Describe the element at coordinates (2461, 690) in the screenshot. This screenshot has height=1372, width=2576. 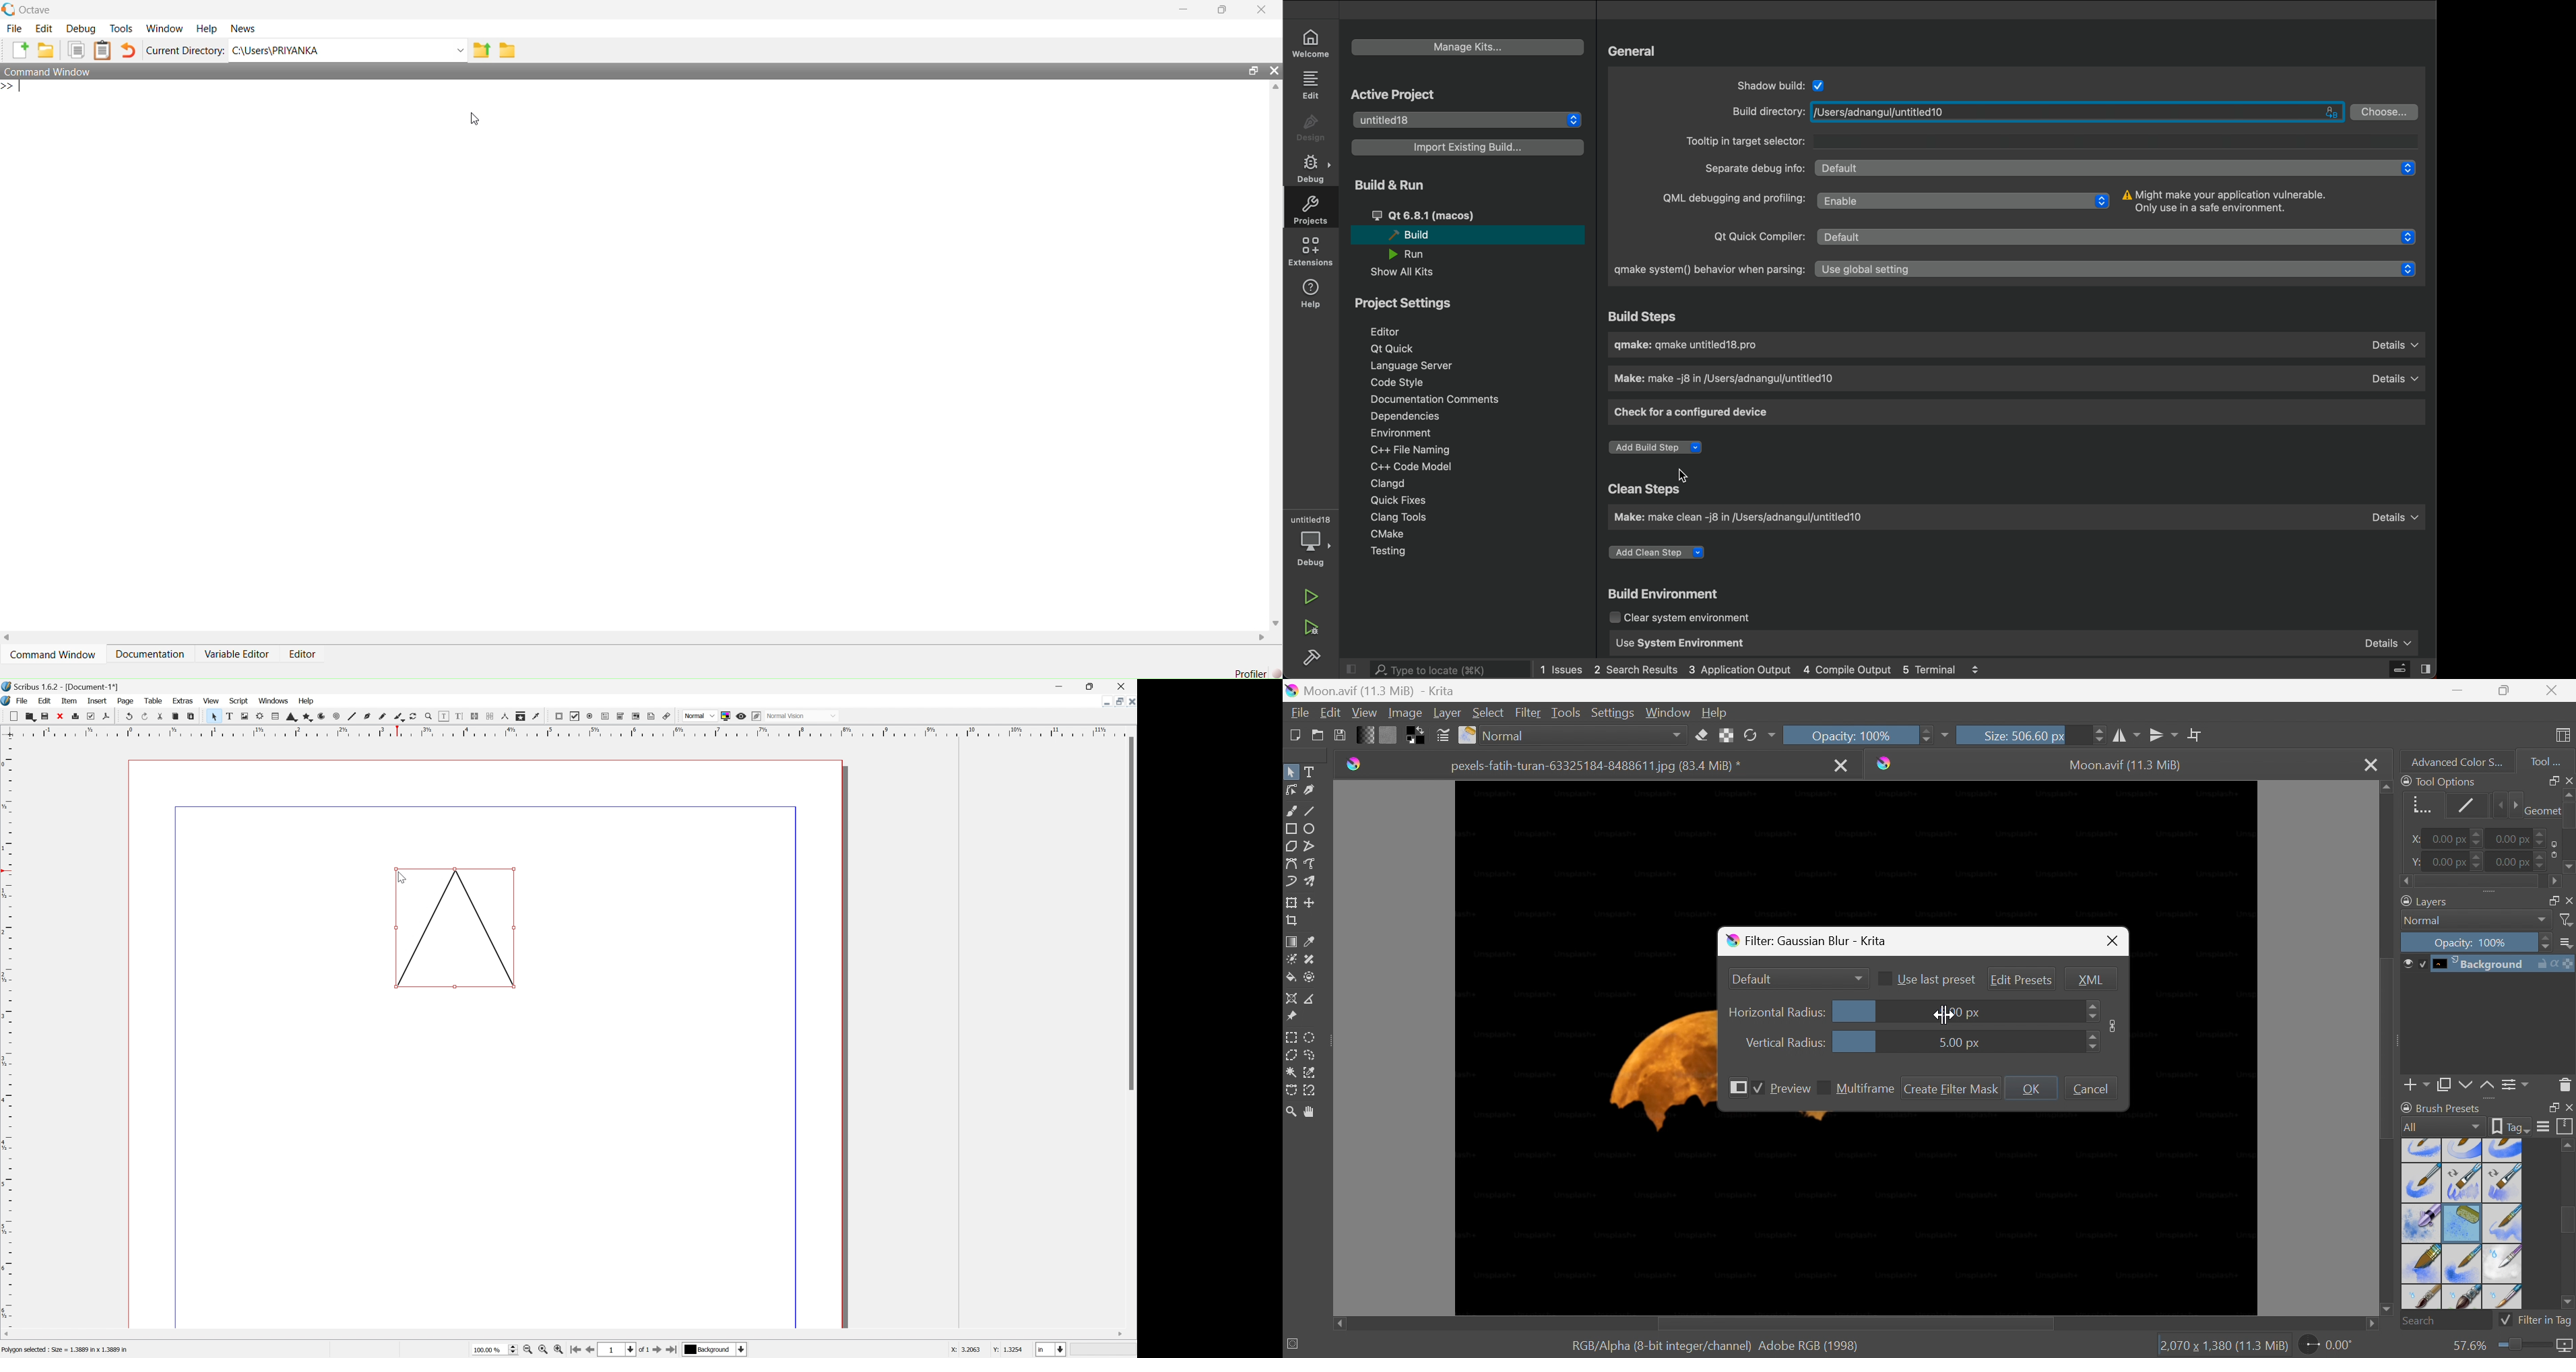
I see `` at that location.